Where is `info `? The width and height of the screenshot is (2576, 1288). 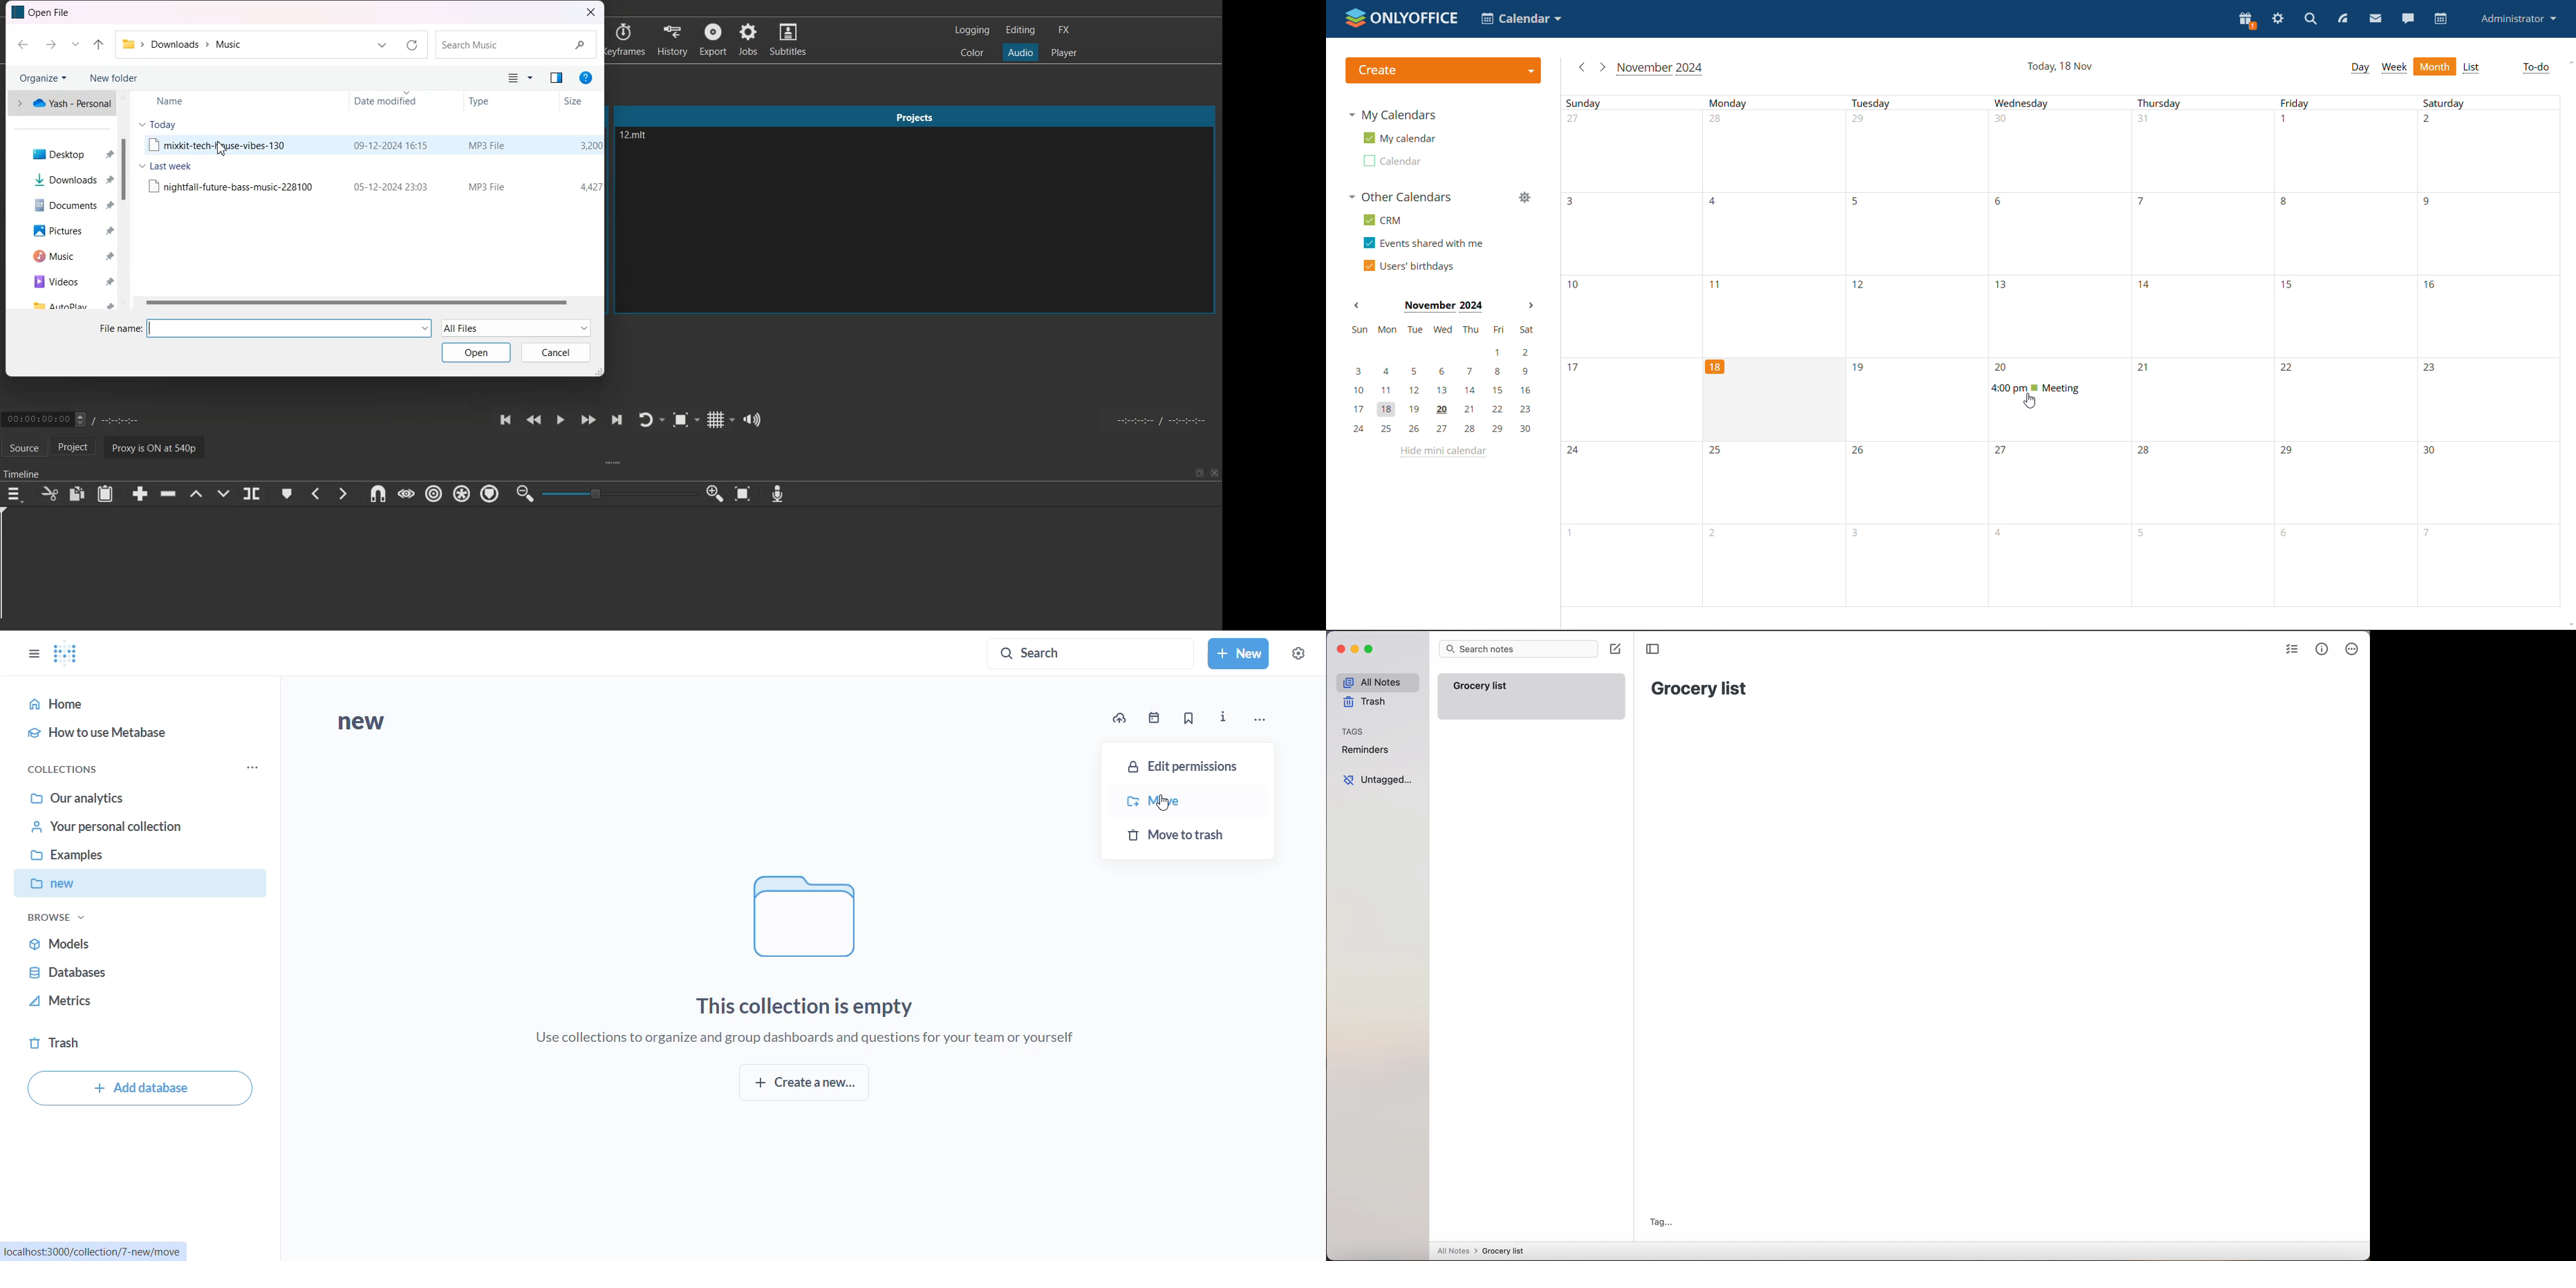 info  is located at coordinates (1225, 715).